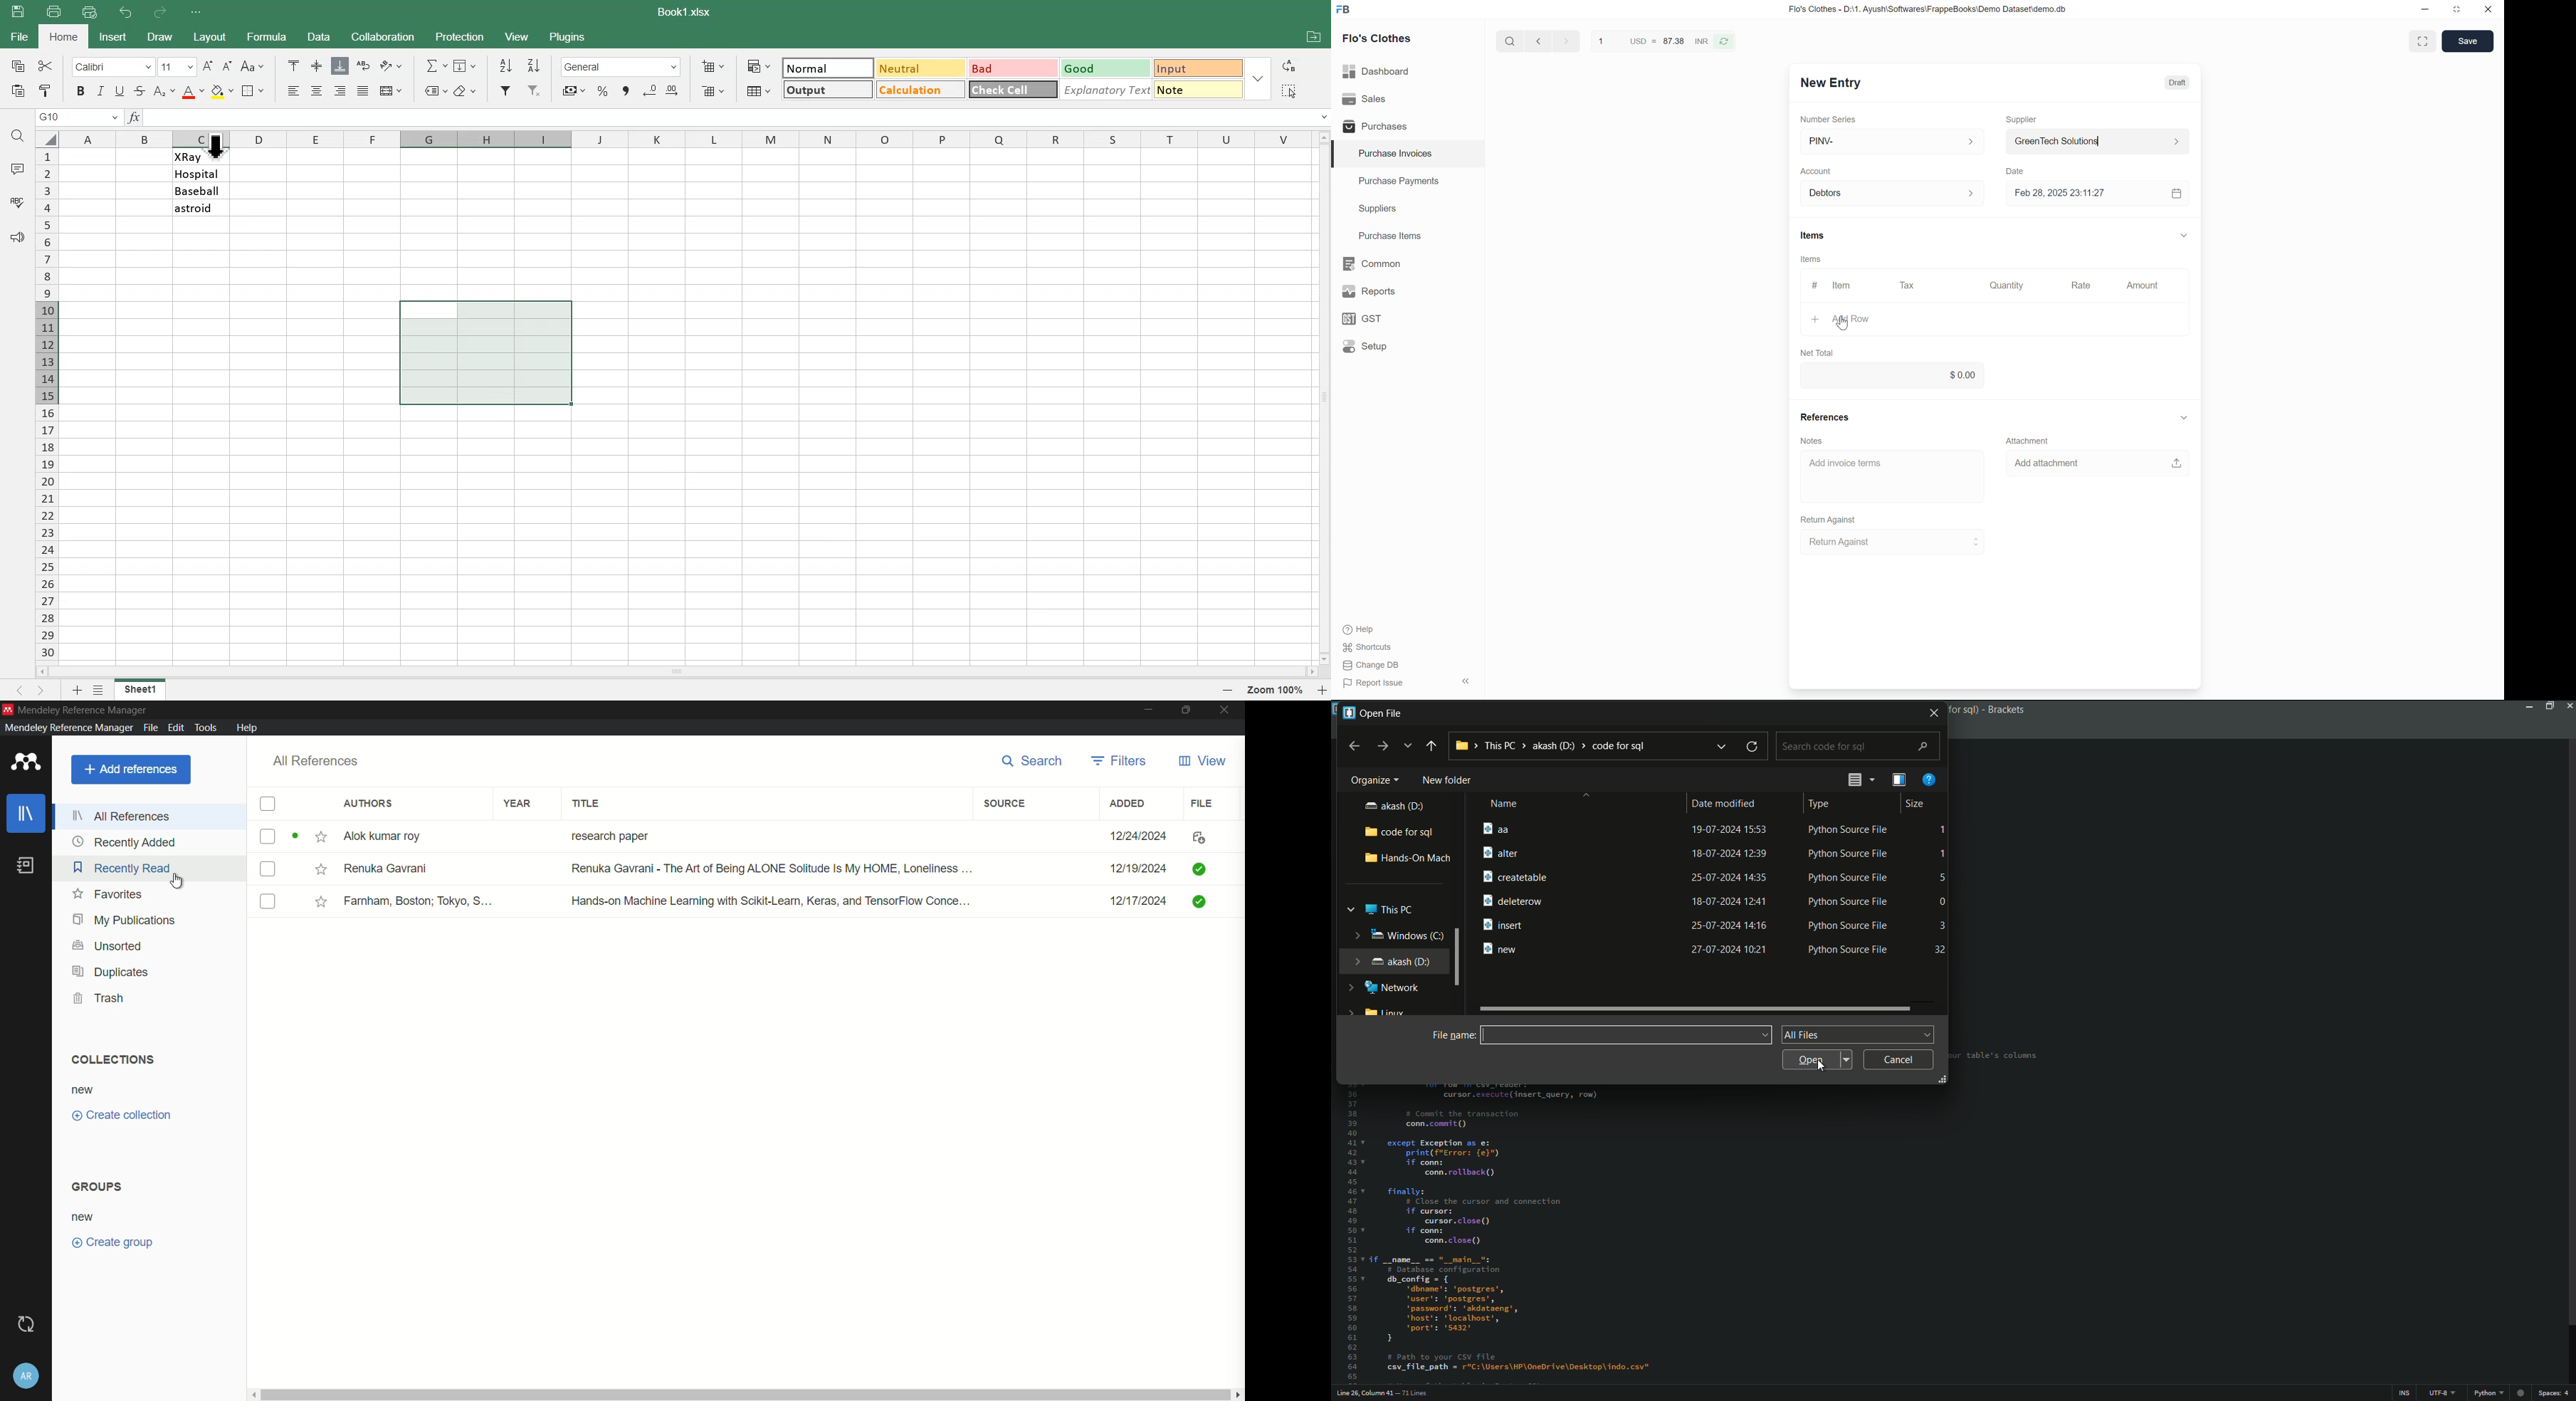 Image resolution: width=2576 pixels, height=1428 pixels. I want to click on Hands-on Machine Learning, so click(771, 899).